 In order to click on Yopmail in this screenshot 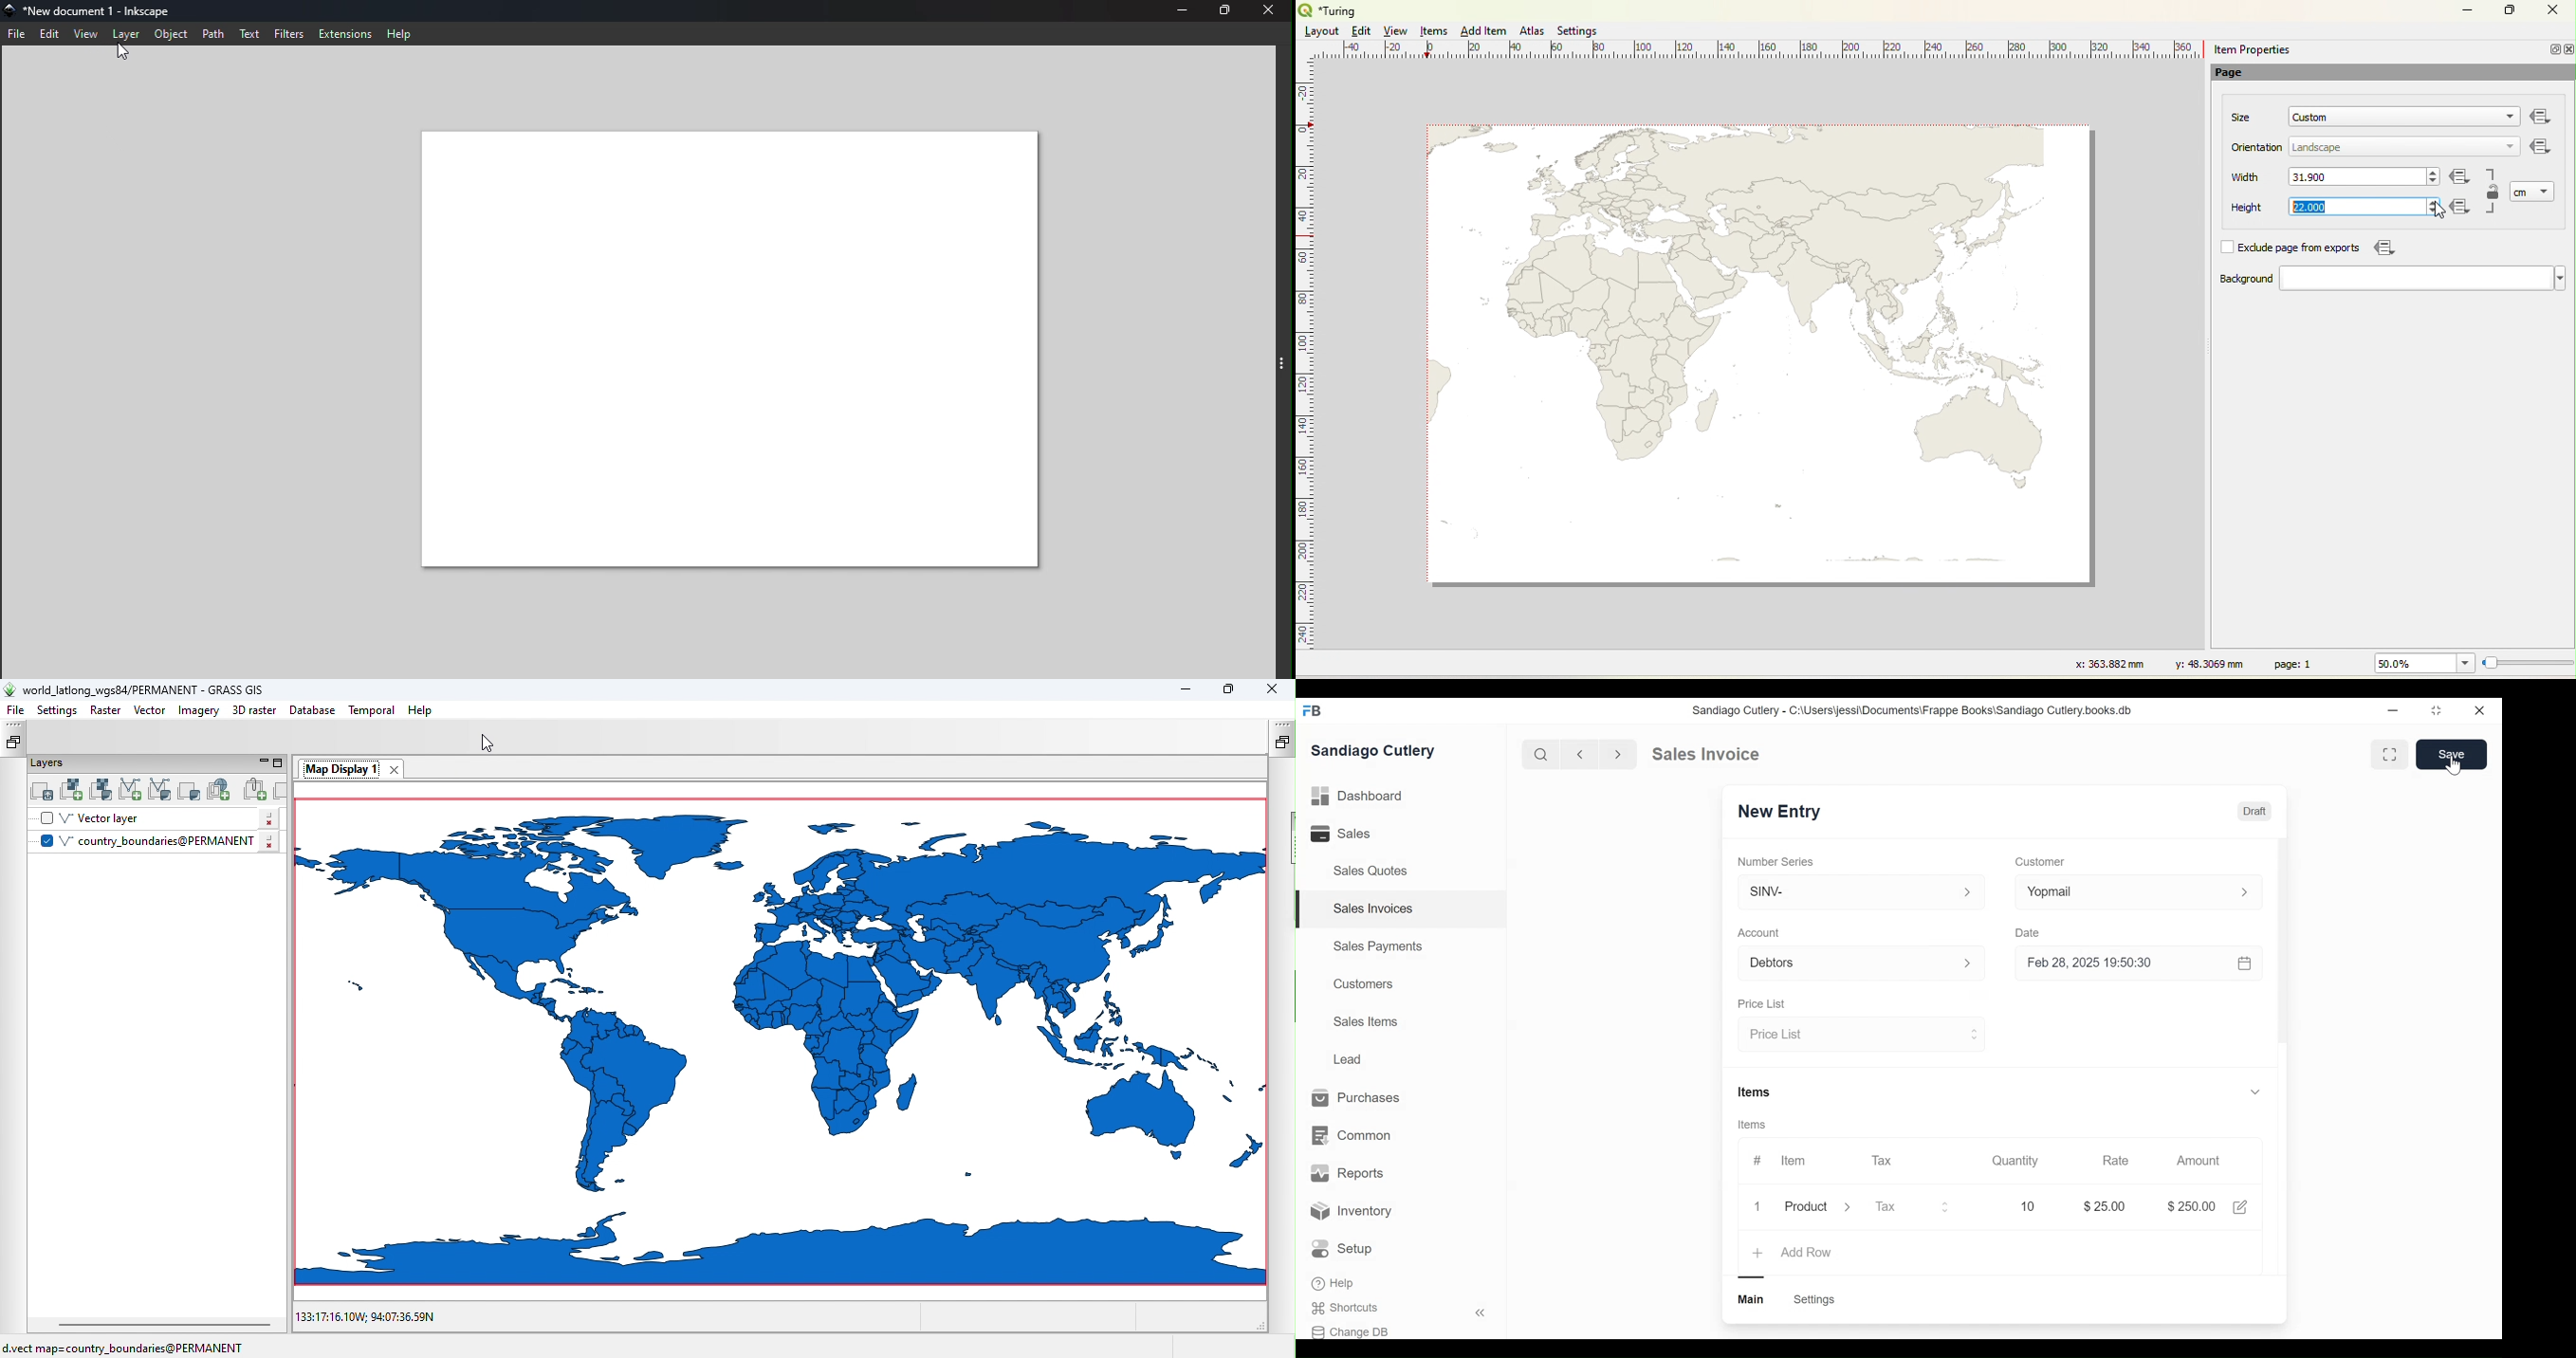, I will do `click(2139, 892)`.